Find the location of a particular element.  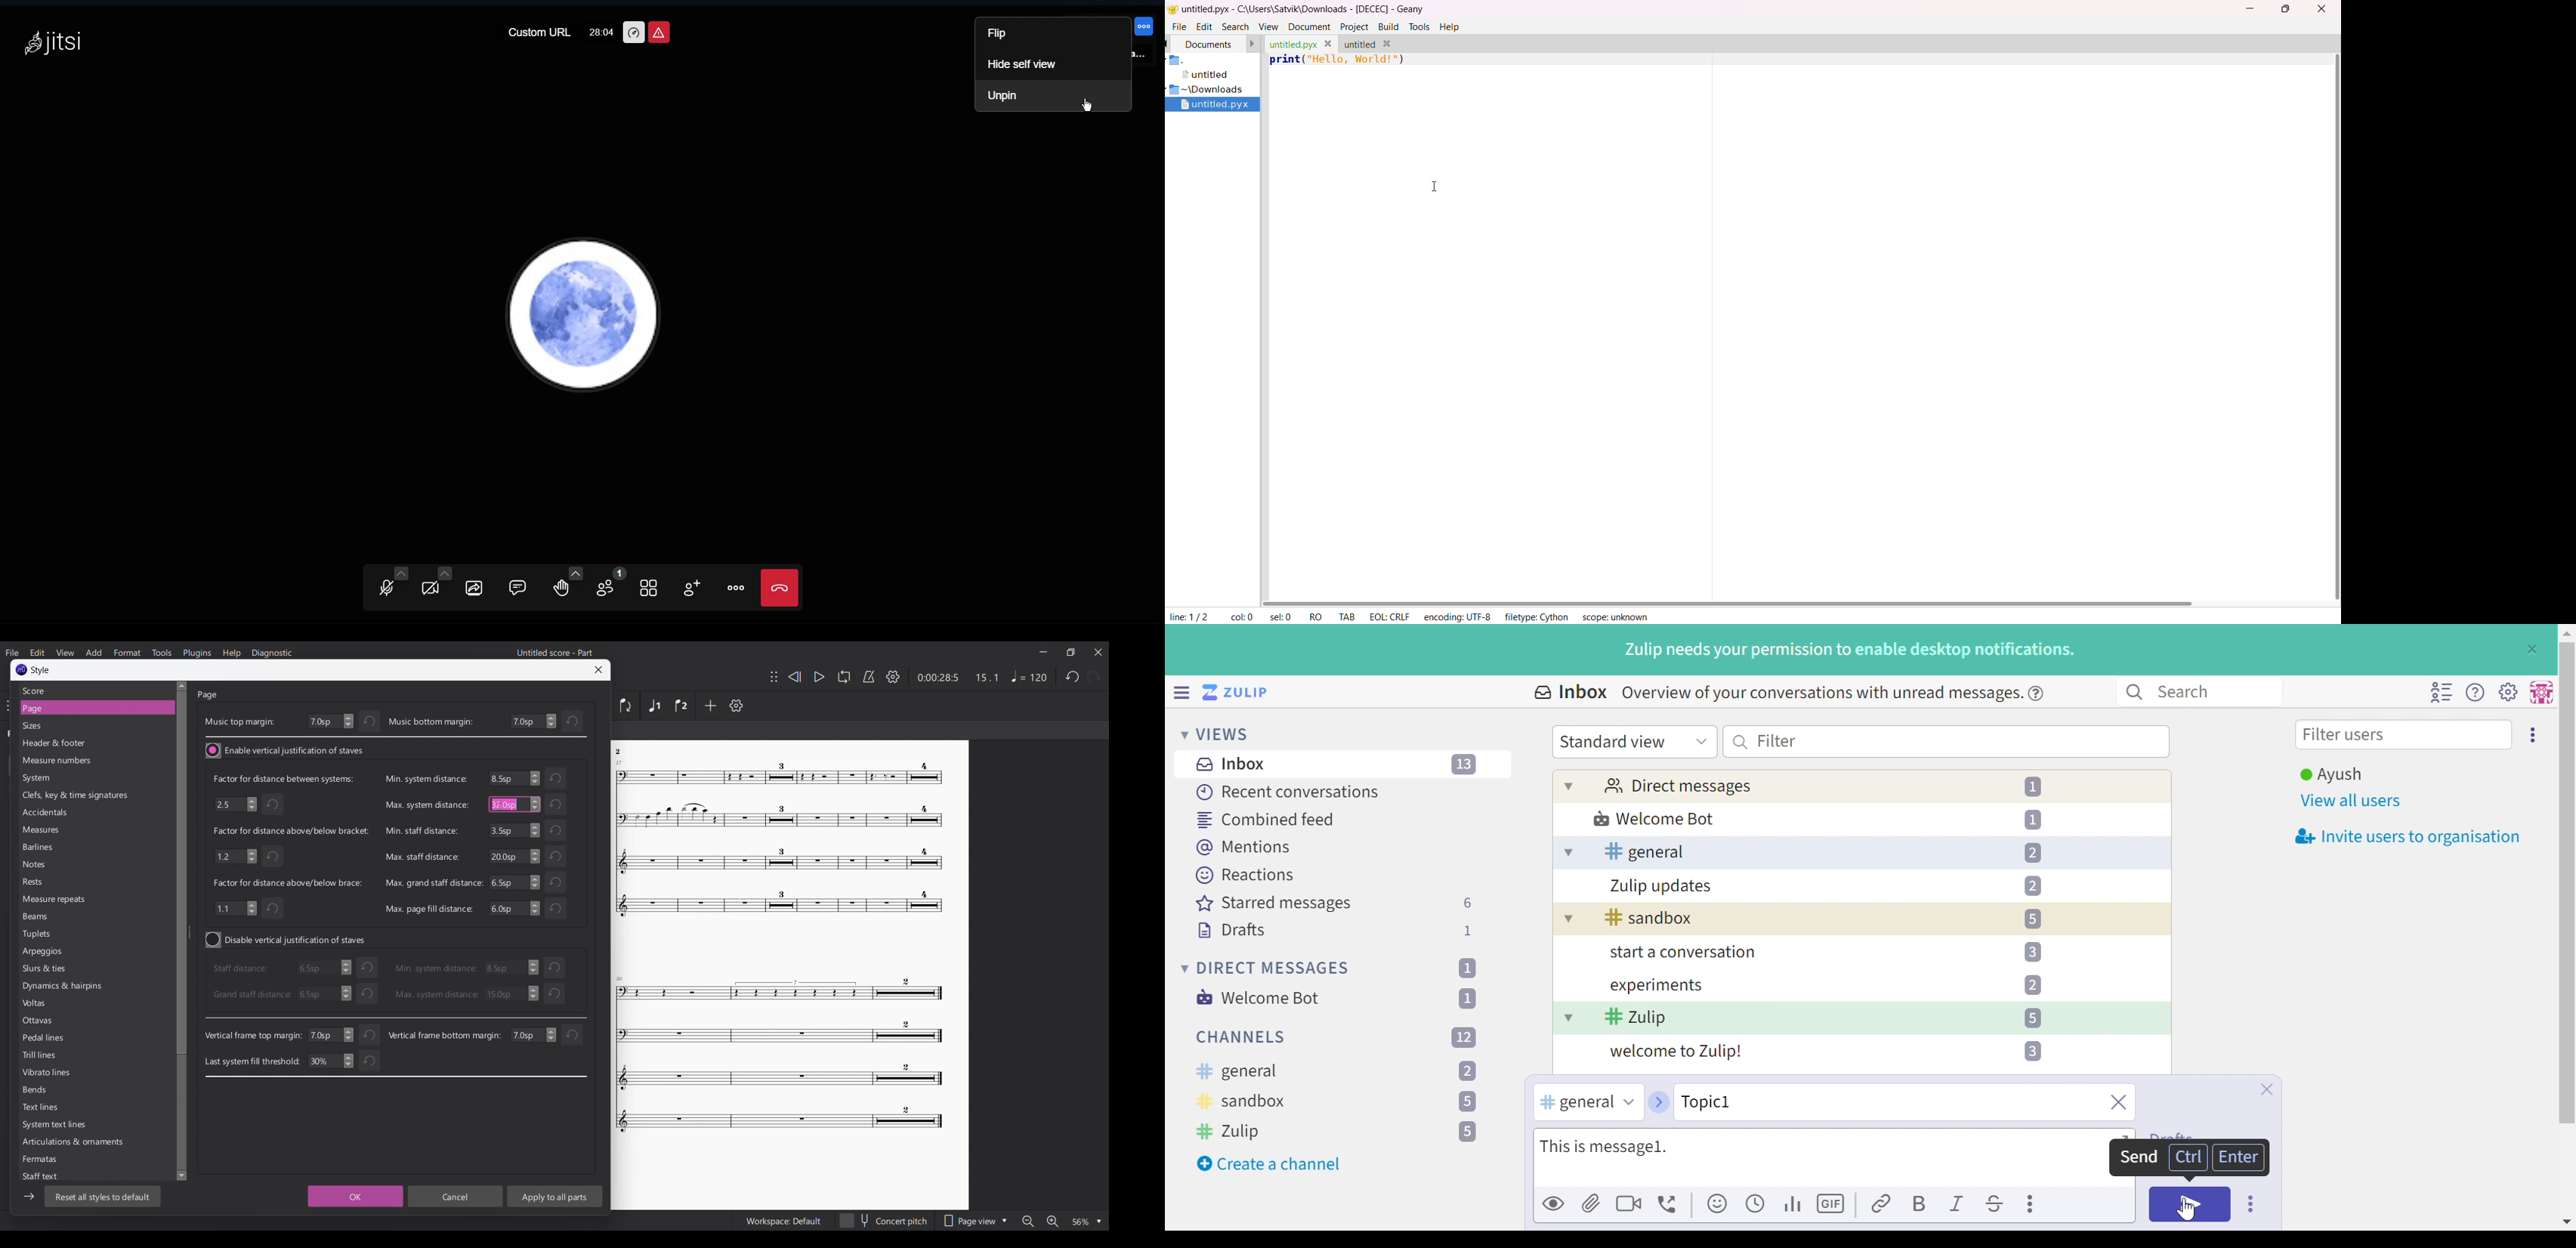

Hide self view is located at coordinates (1021, 62).